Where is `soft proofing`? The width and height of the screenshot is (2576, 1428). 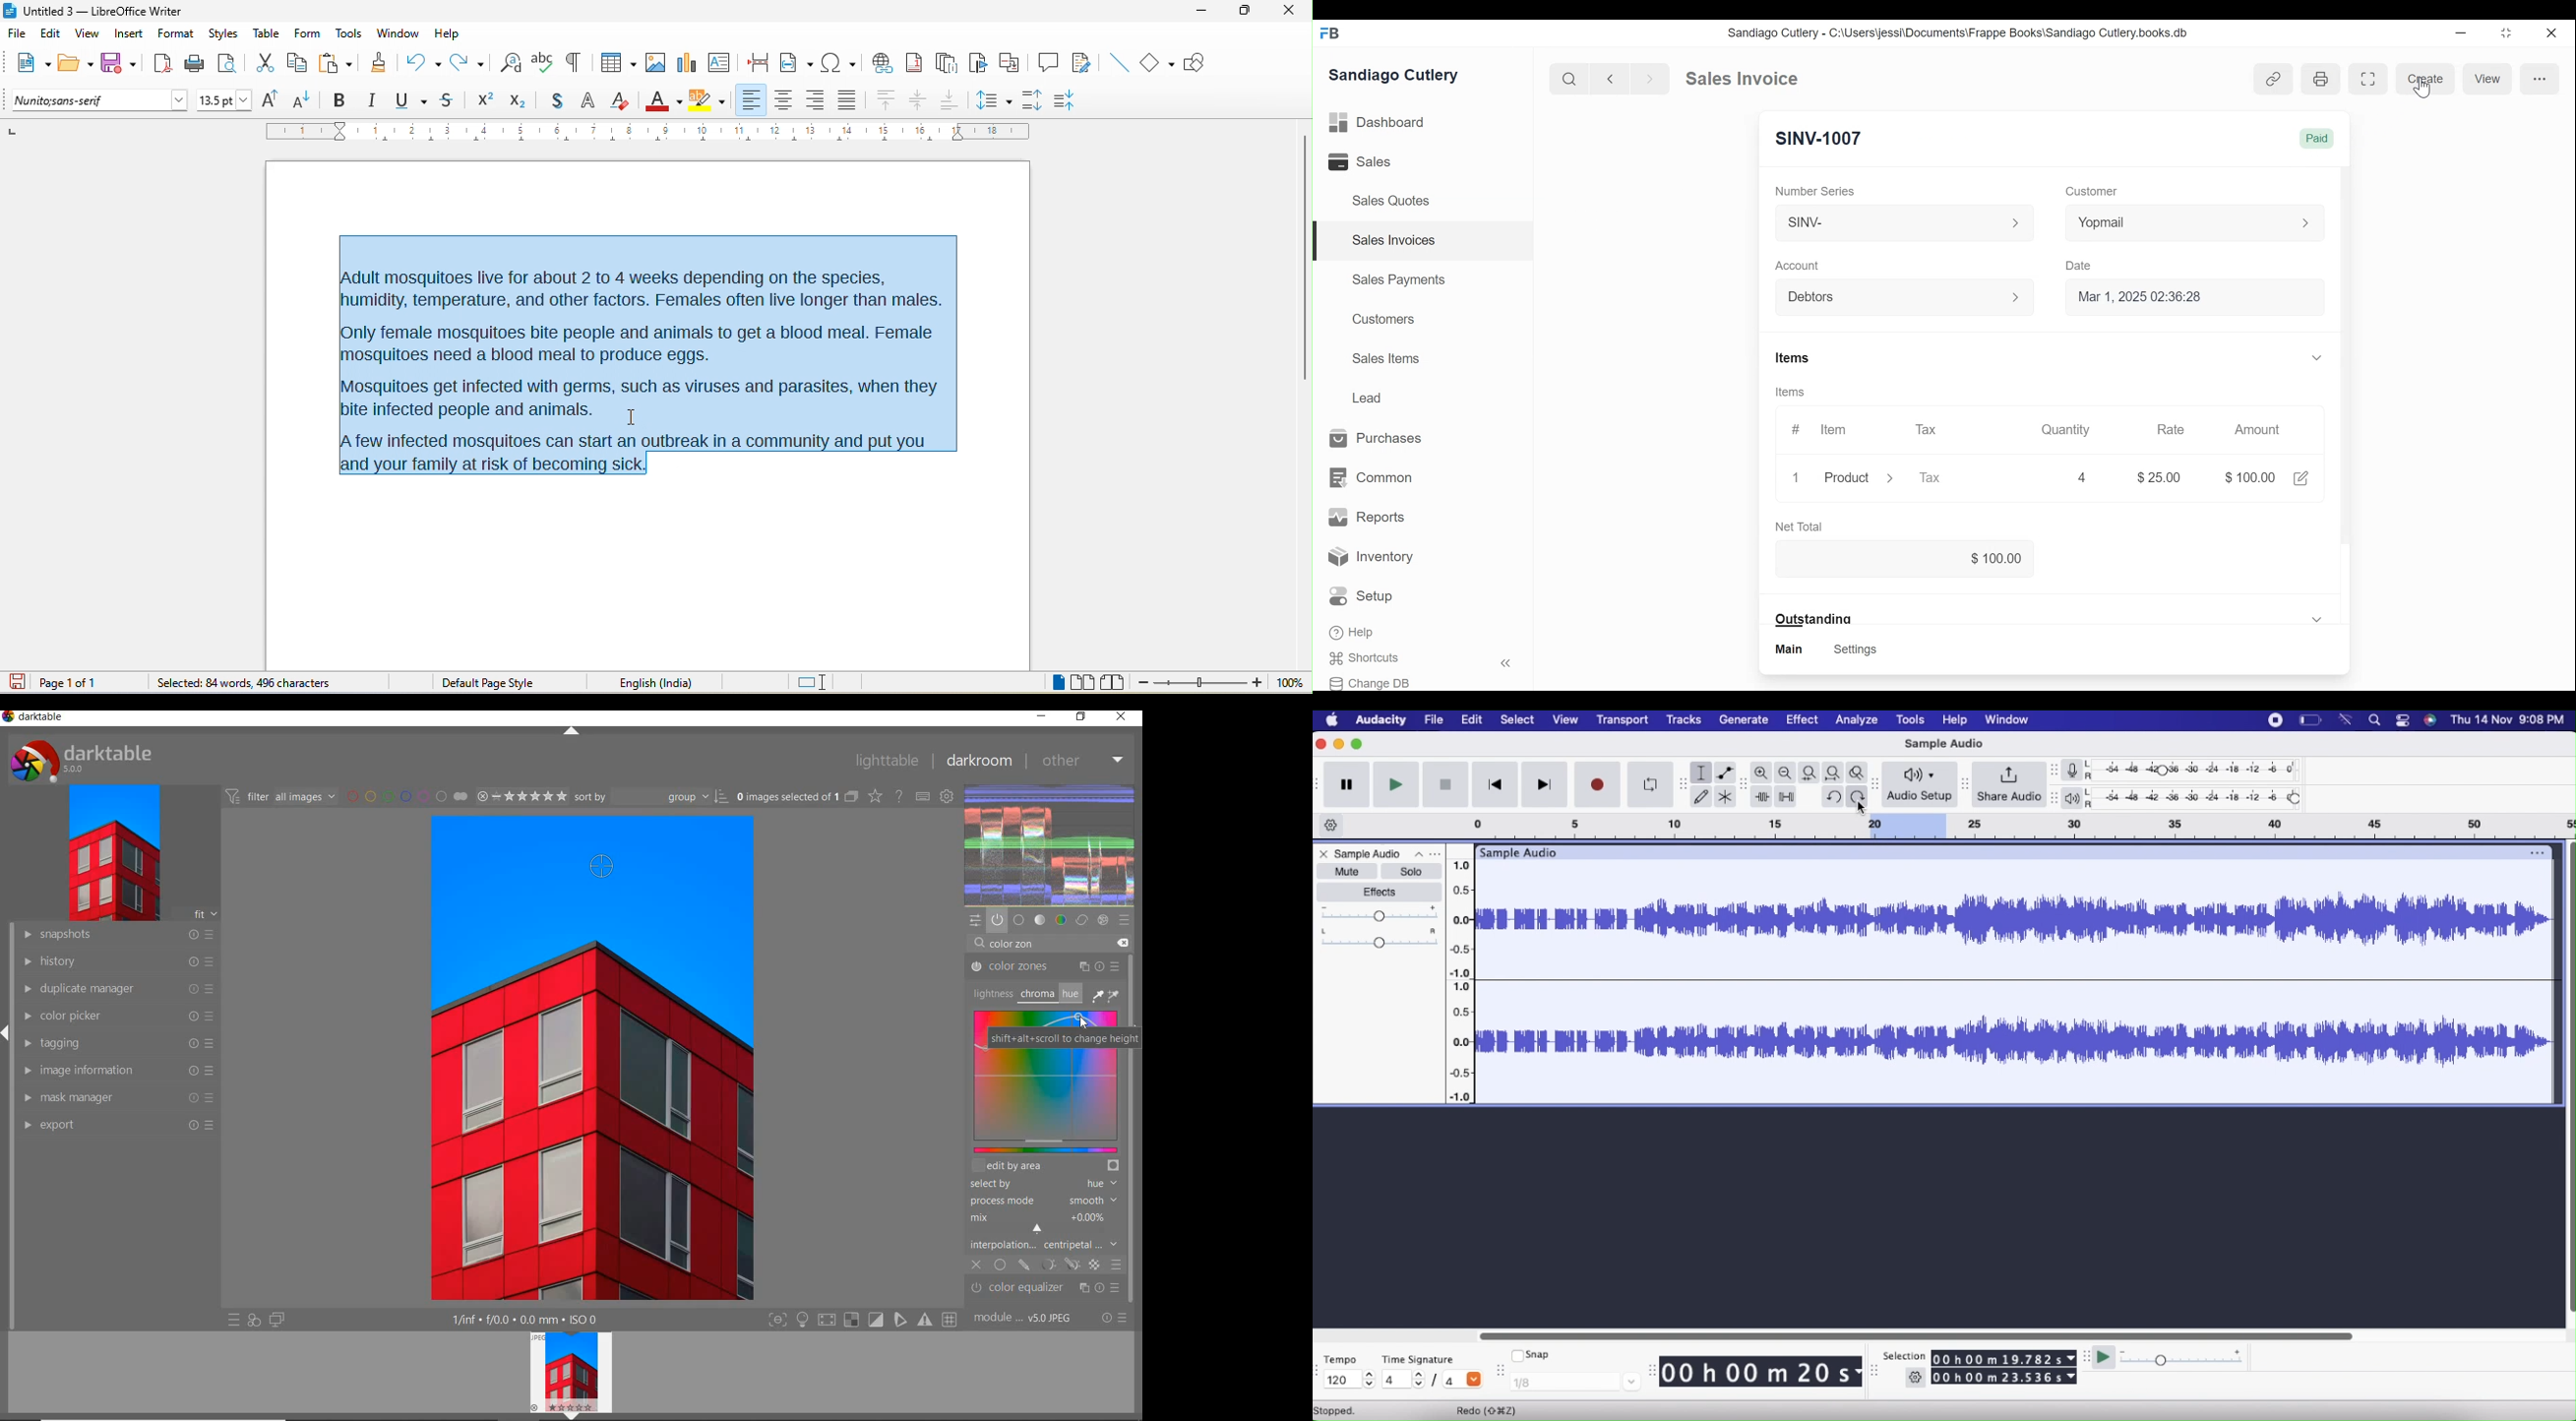 soft proofing is located at coordinates (877, 1320).